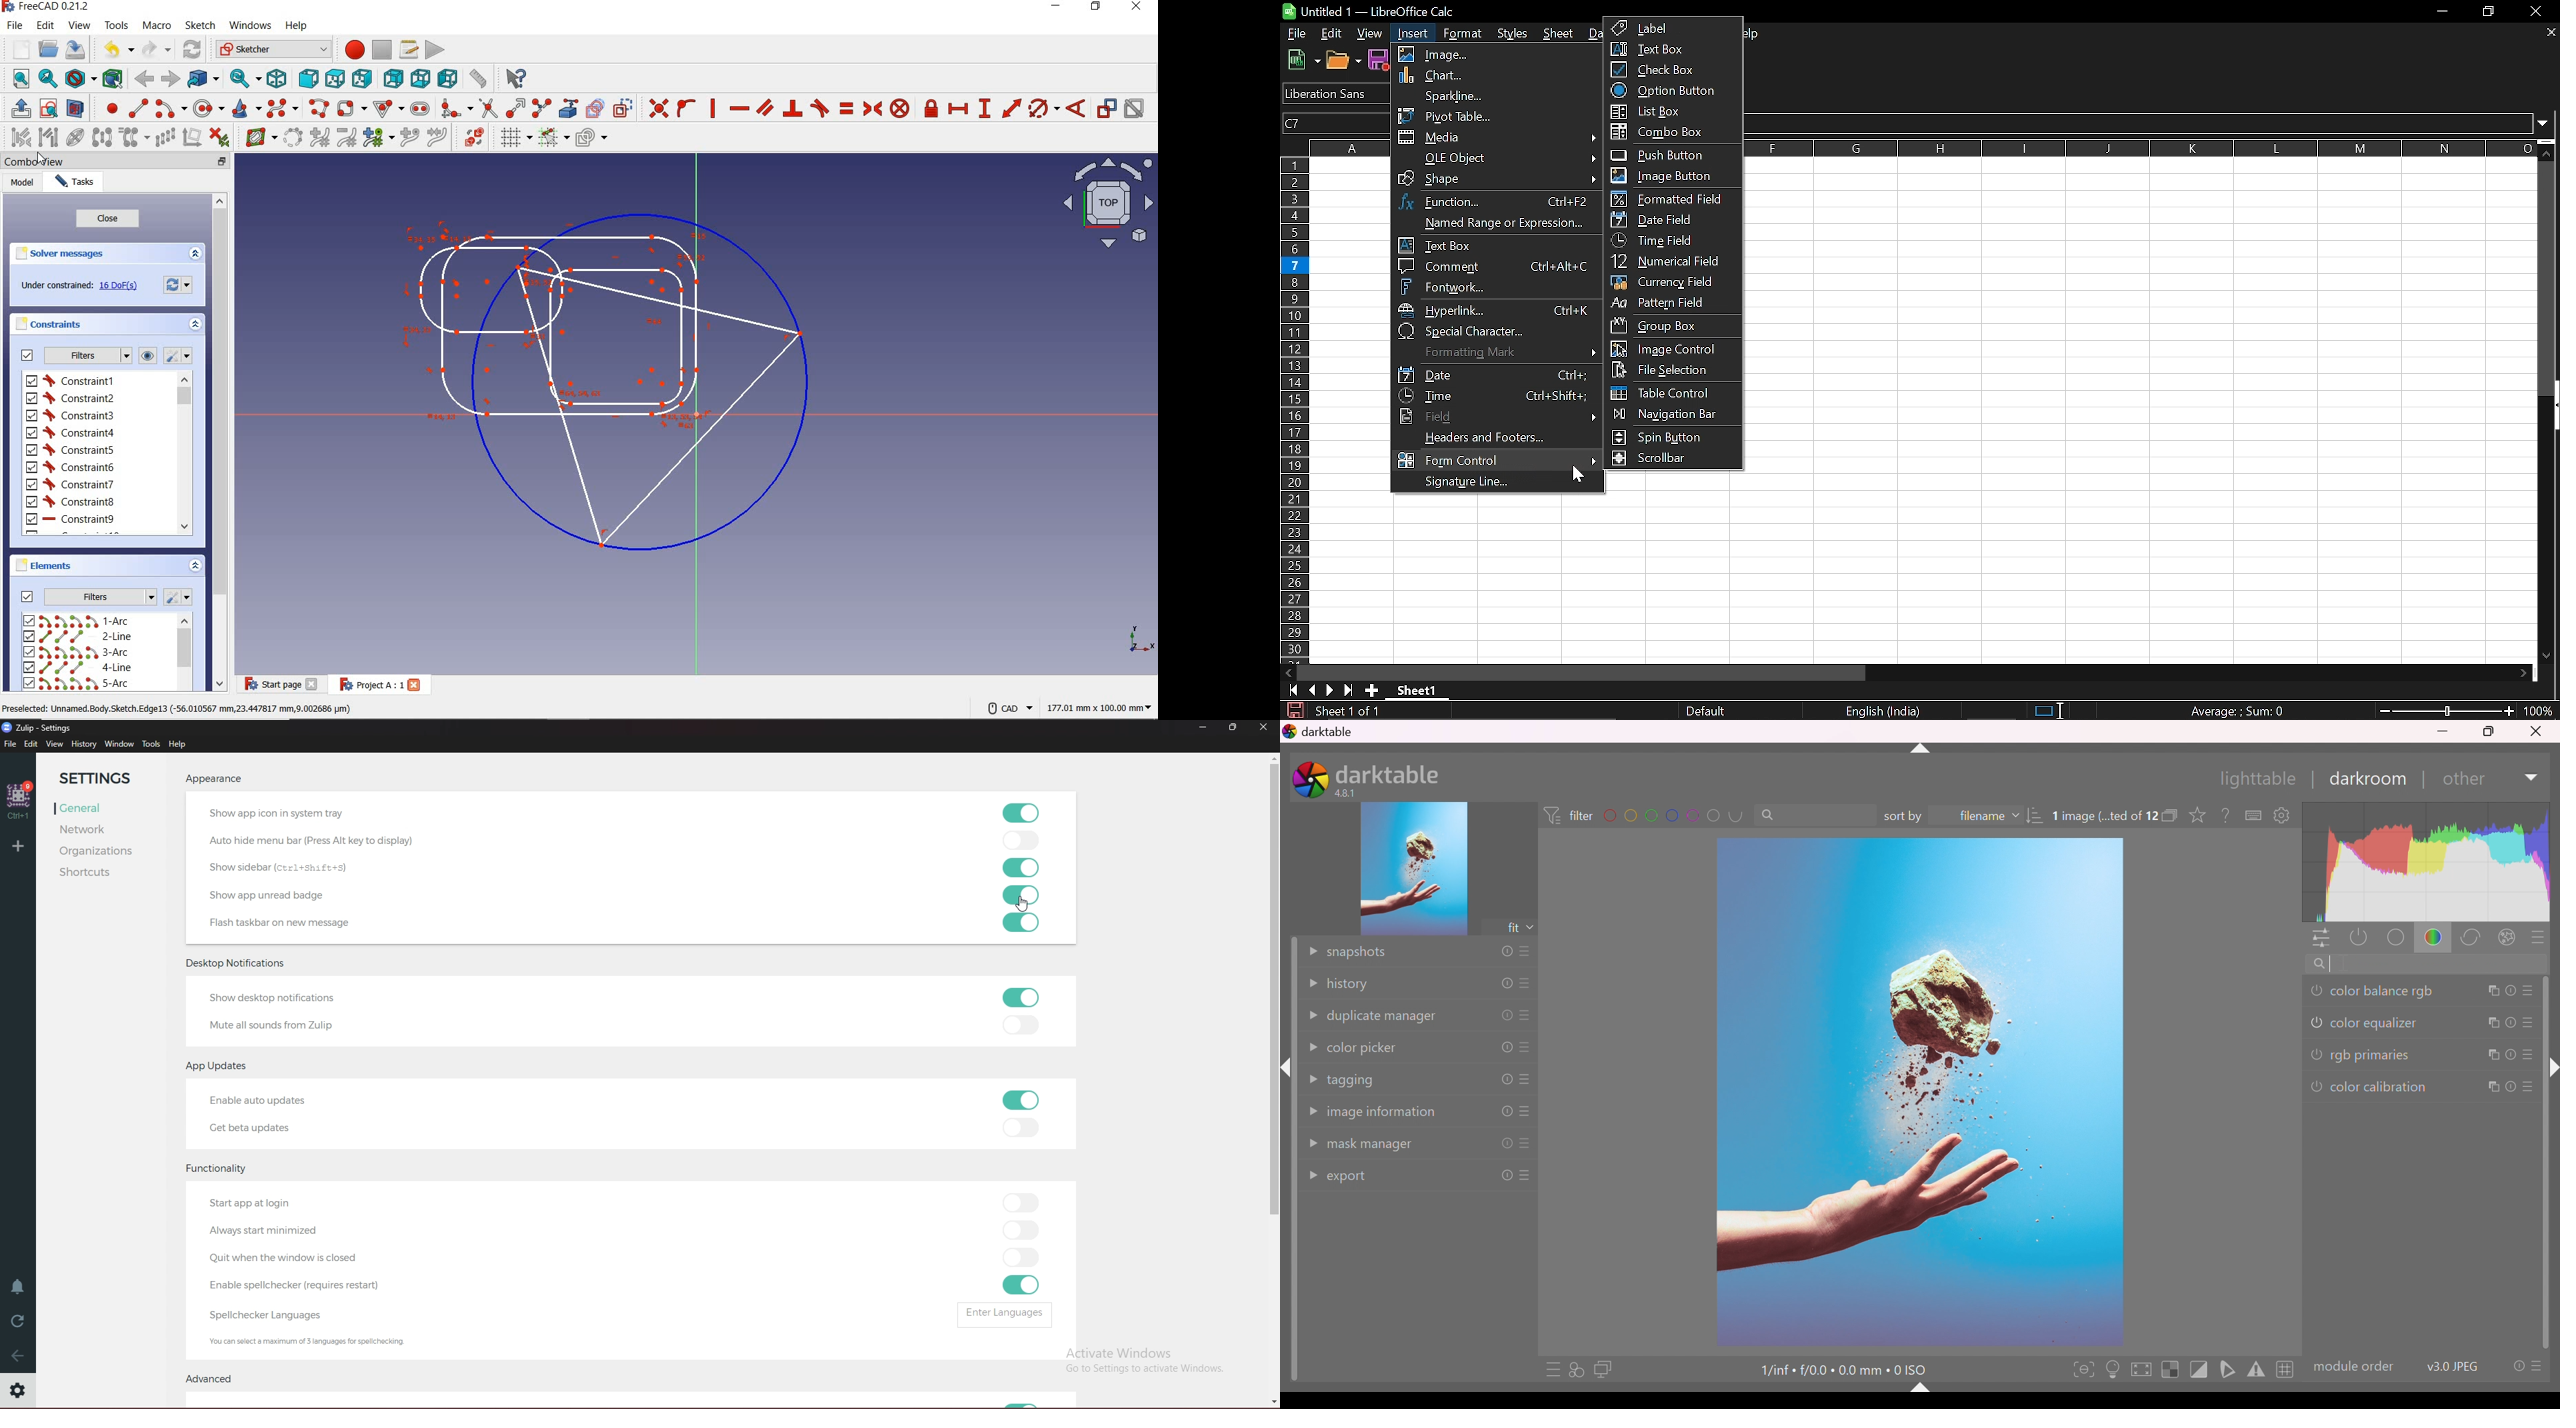  What do you see at coordinates (1273, 1081) in the screenshot?
I see `scroll bar` at bounding box center [1273, 1081].